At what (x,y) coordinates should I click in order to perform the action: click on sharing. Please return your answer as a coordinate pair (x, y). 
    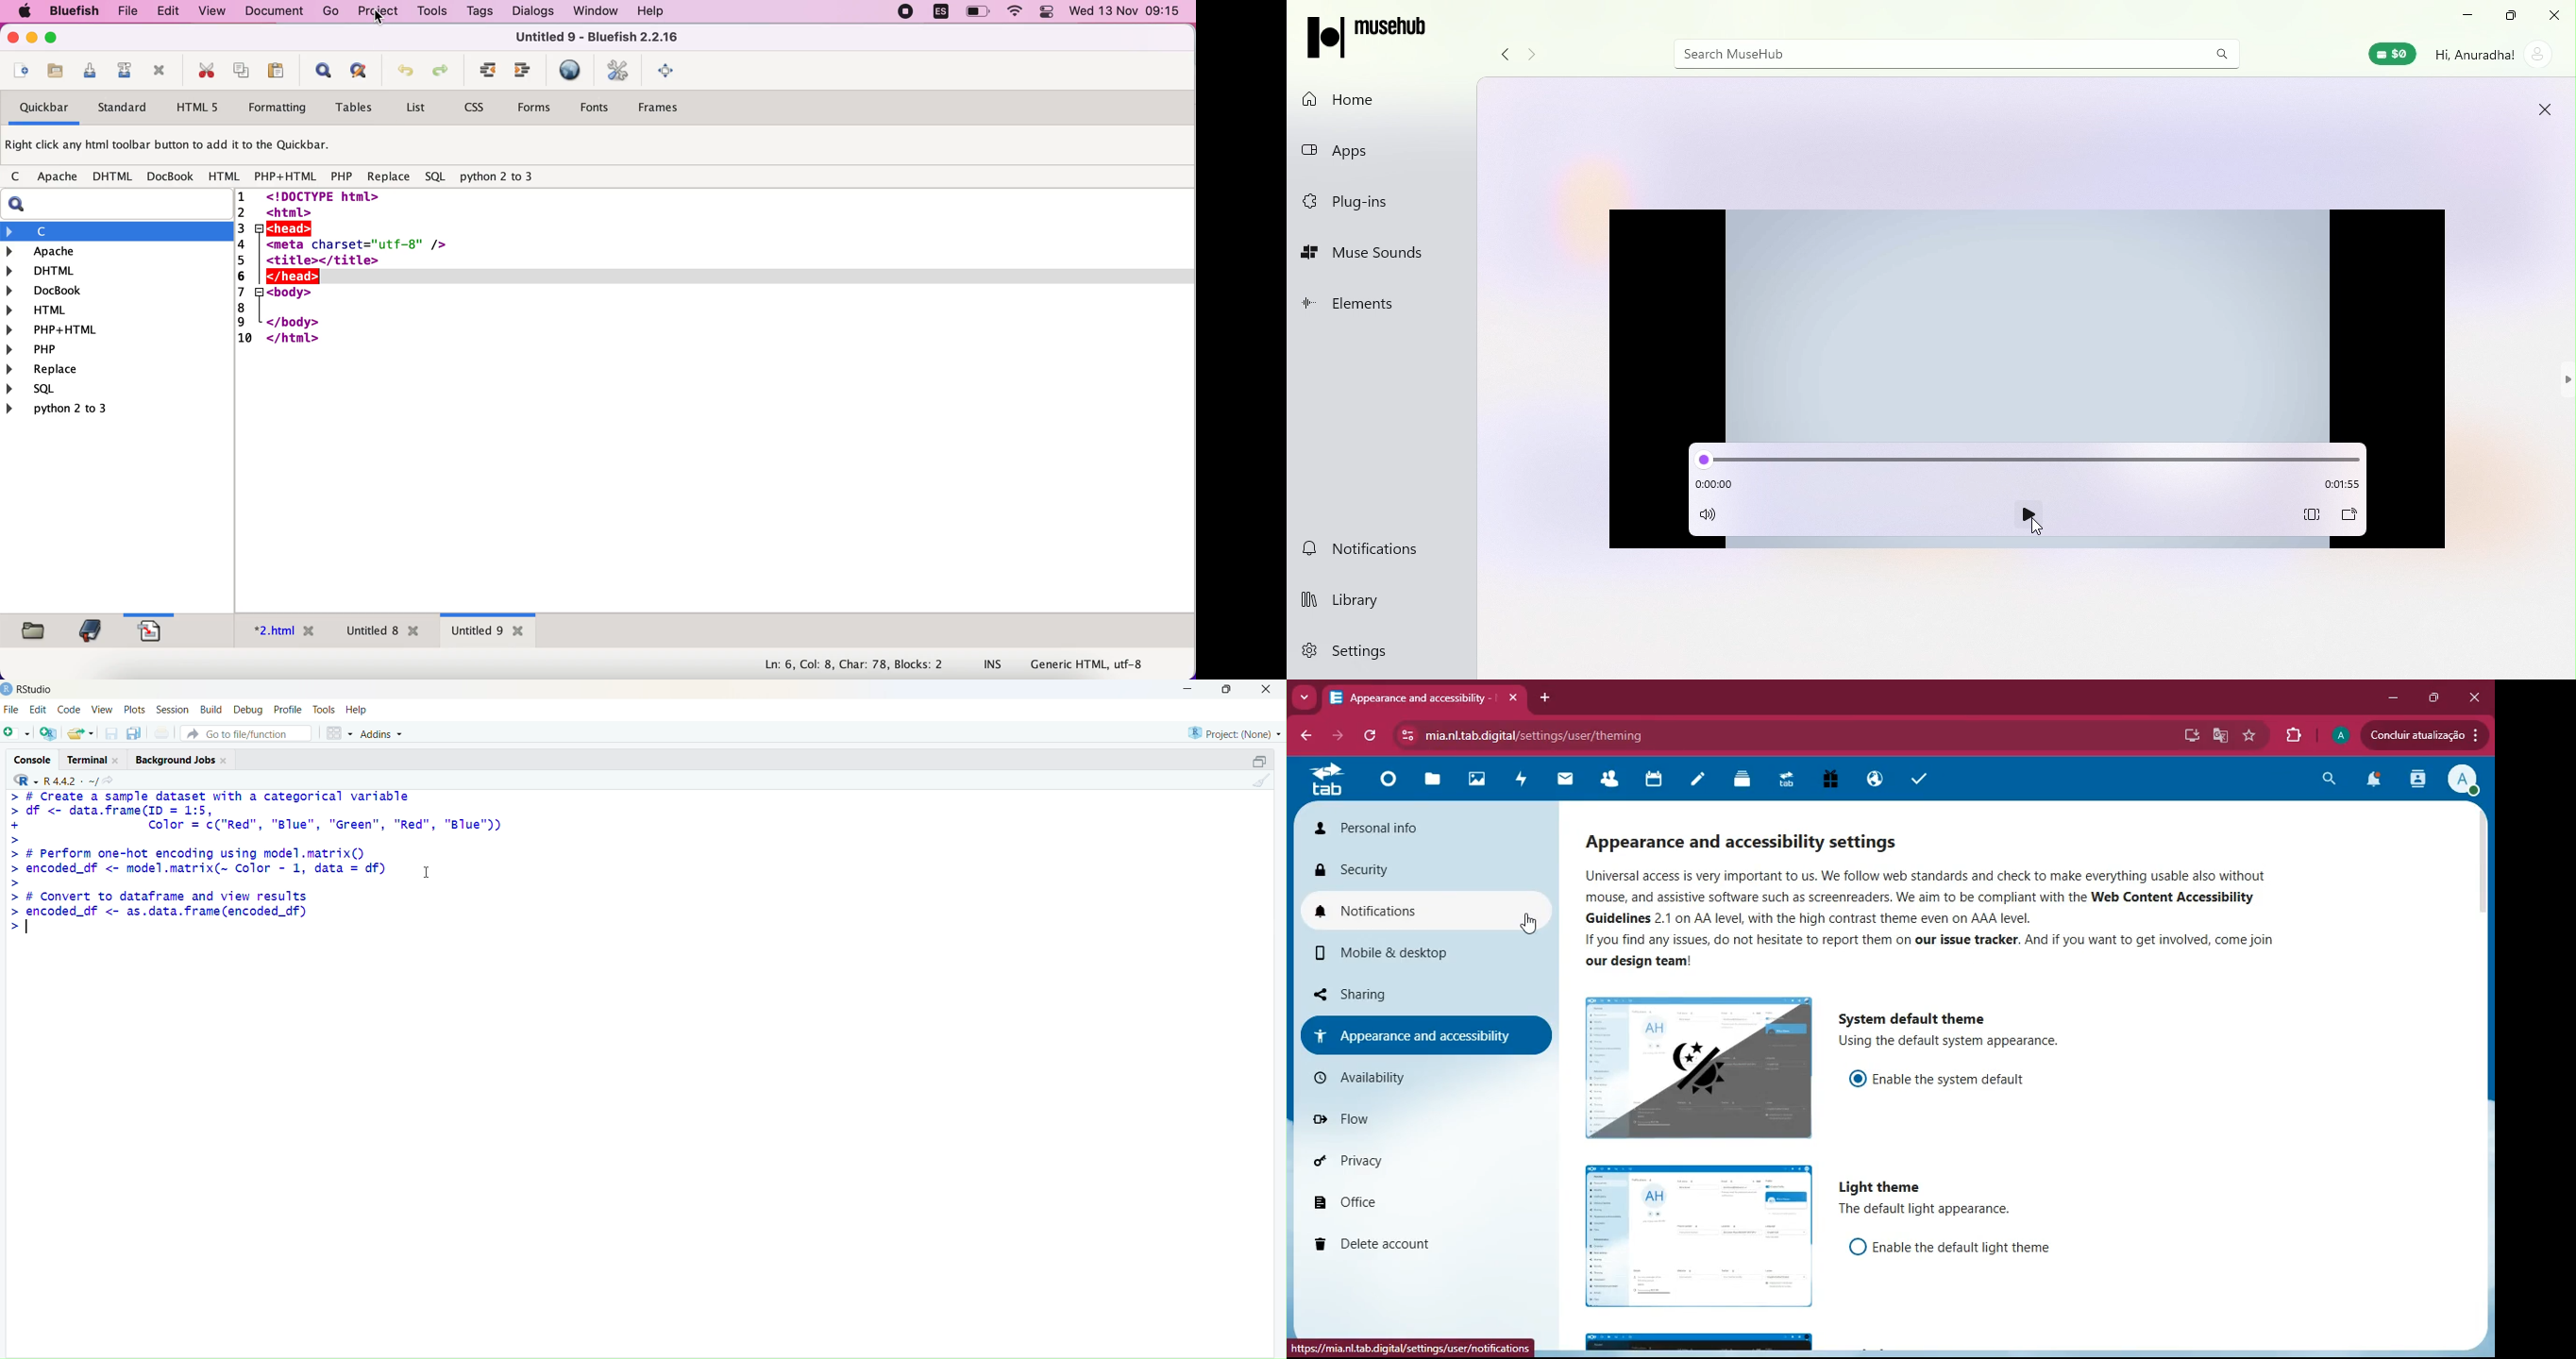
    Looking at the image, I should click on (1392, 992).